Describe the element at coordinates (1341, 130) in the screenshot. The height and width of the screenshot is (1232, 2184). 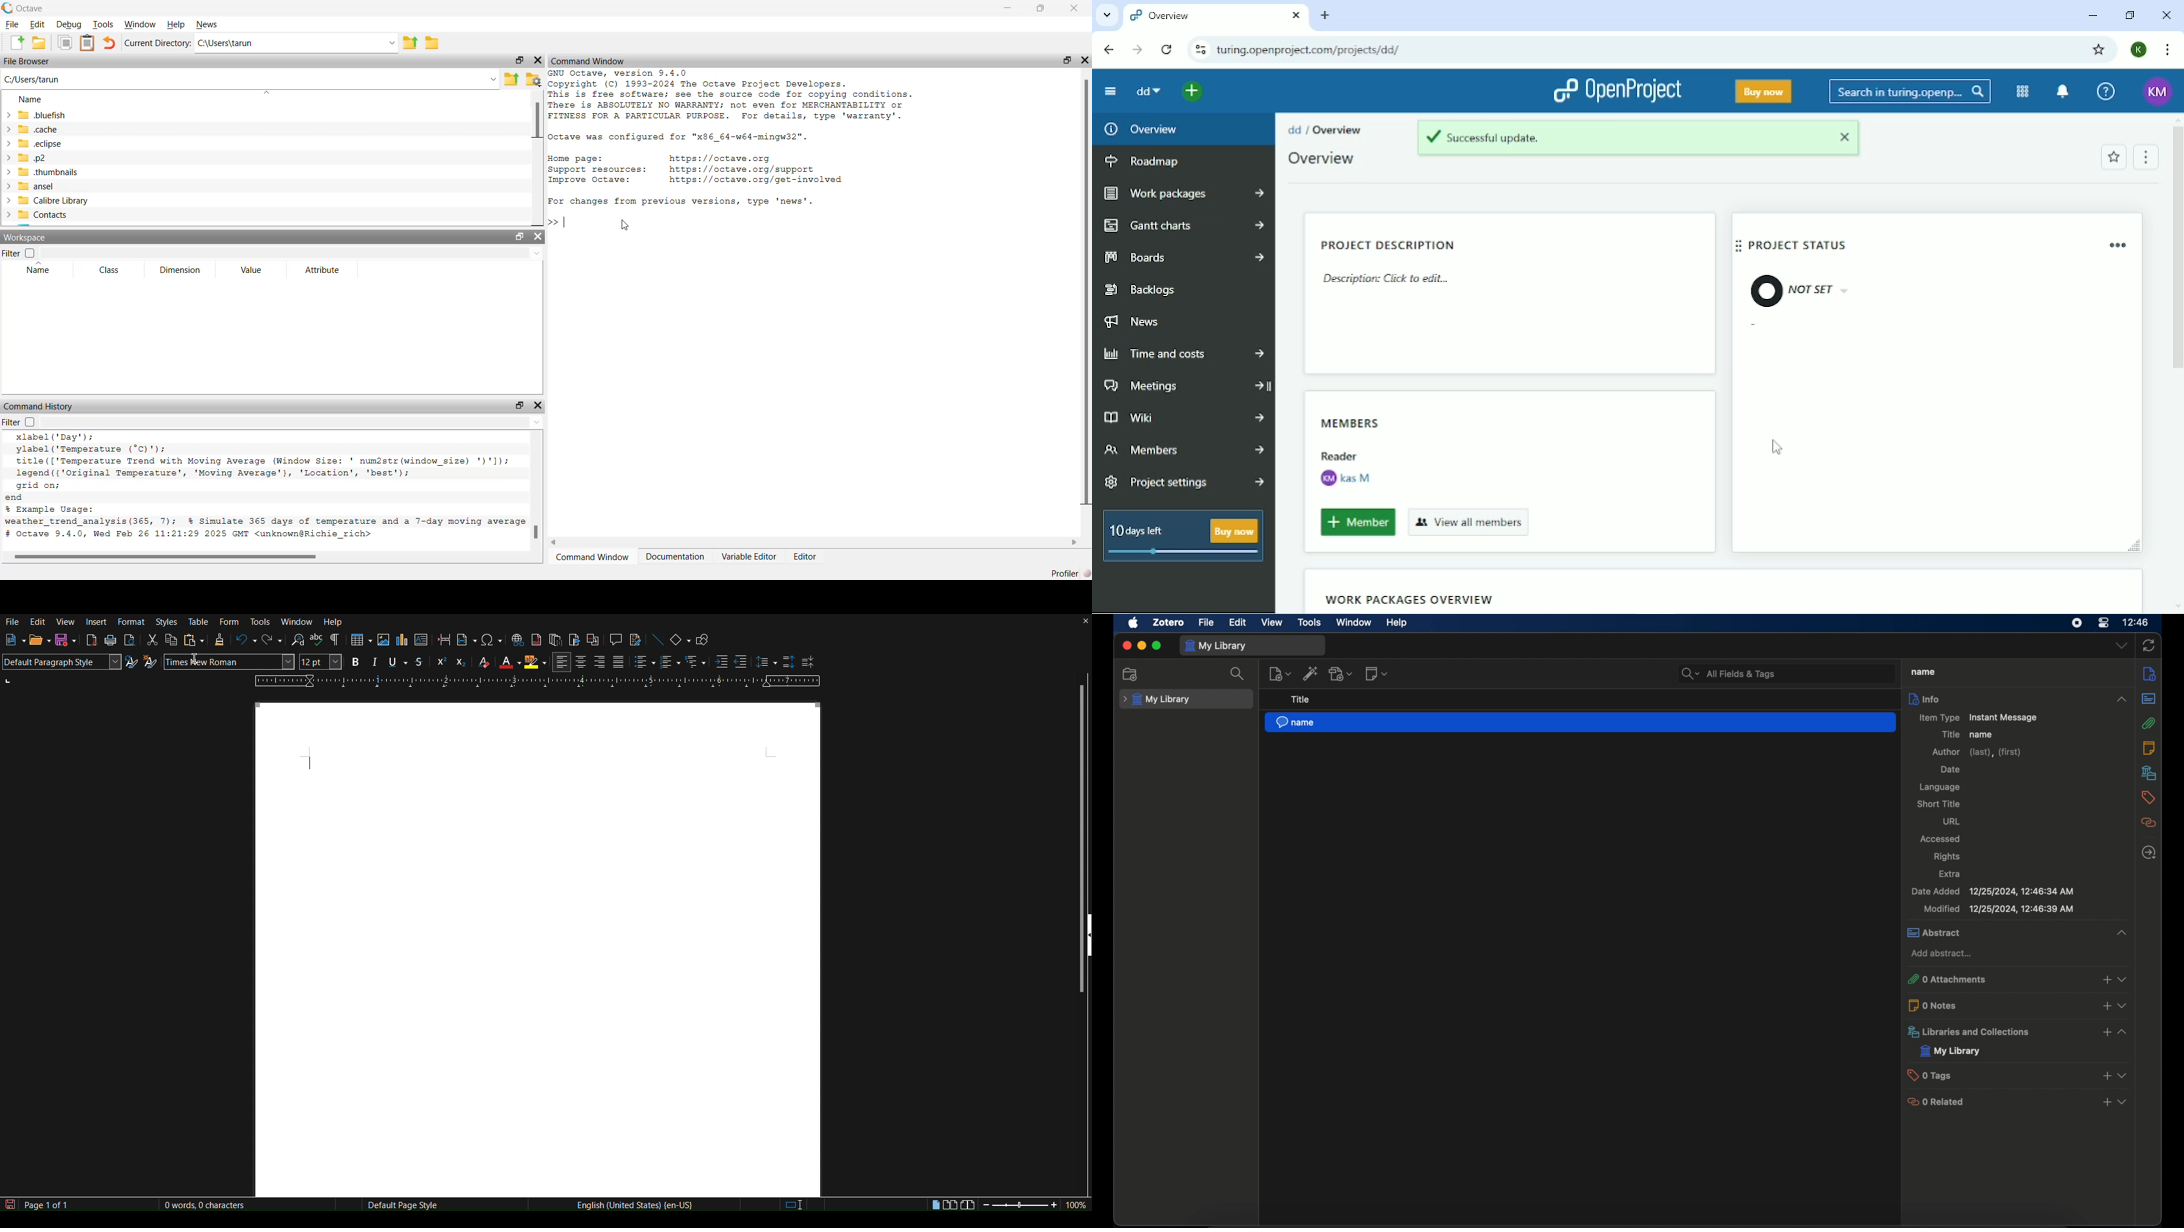
I see `Overview` at that location.